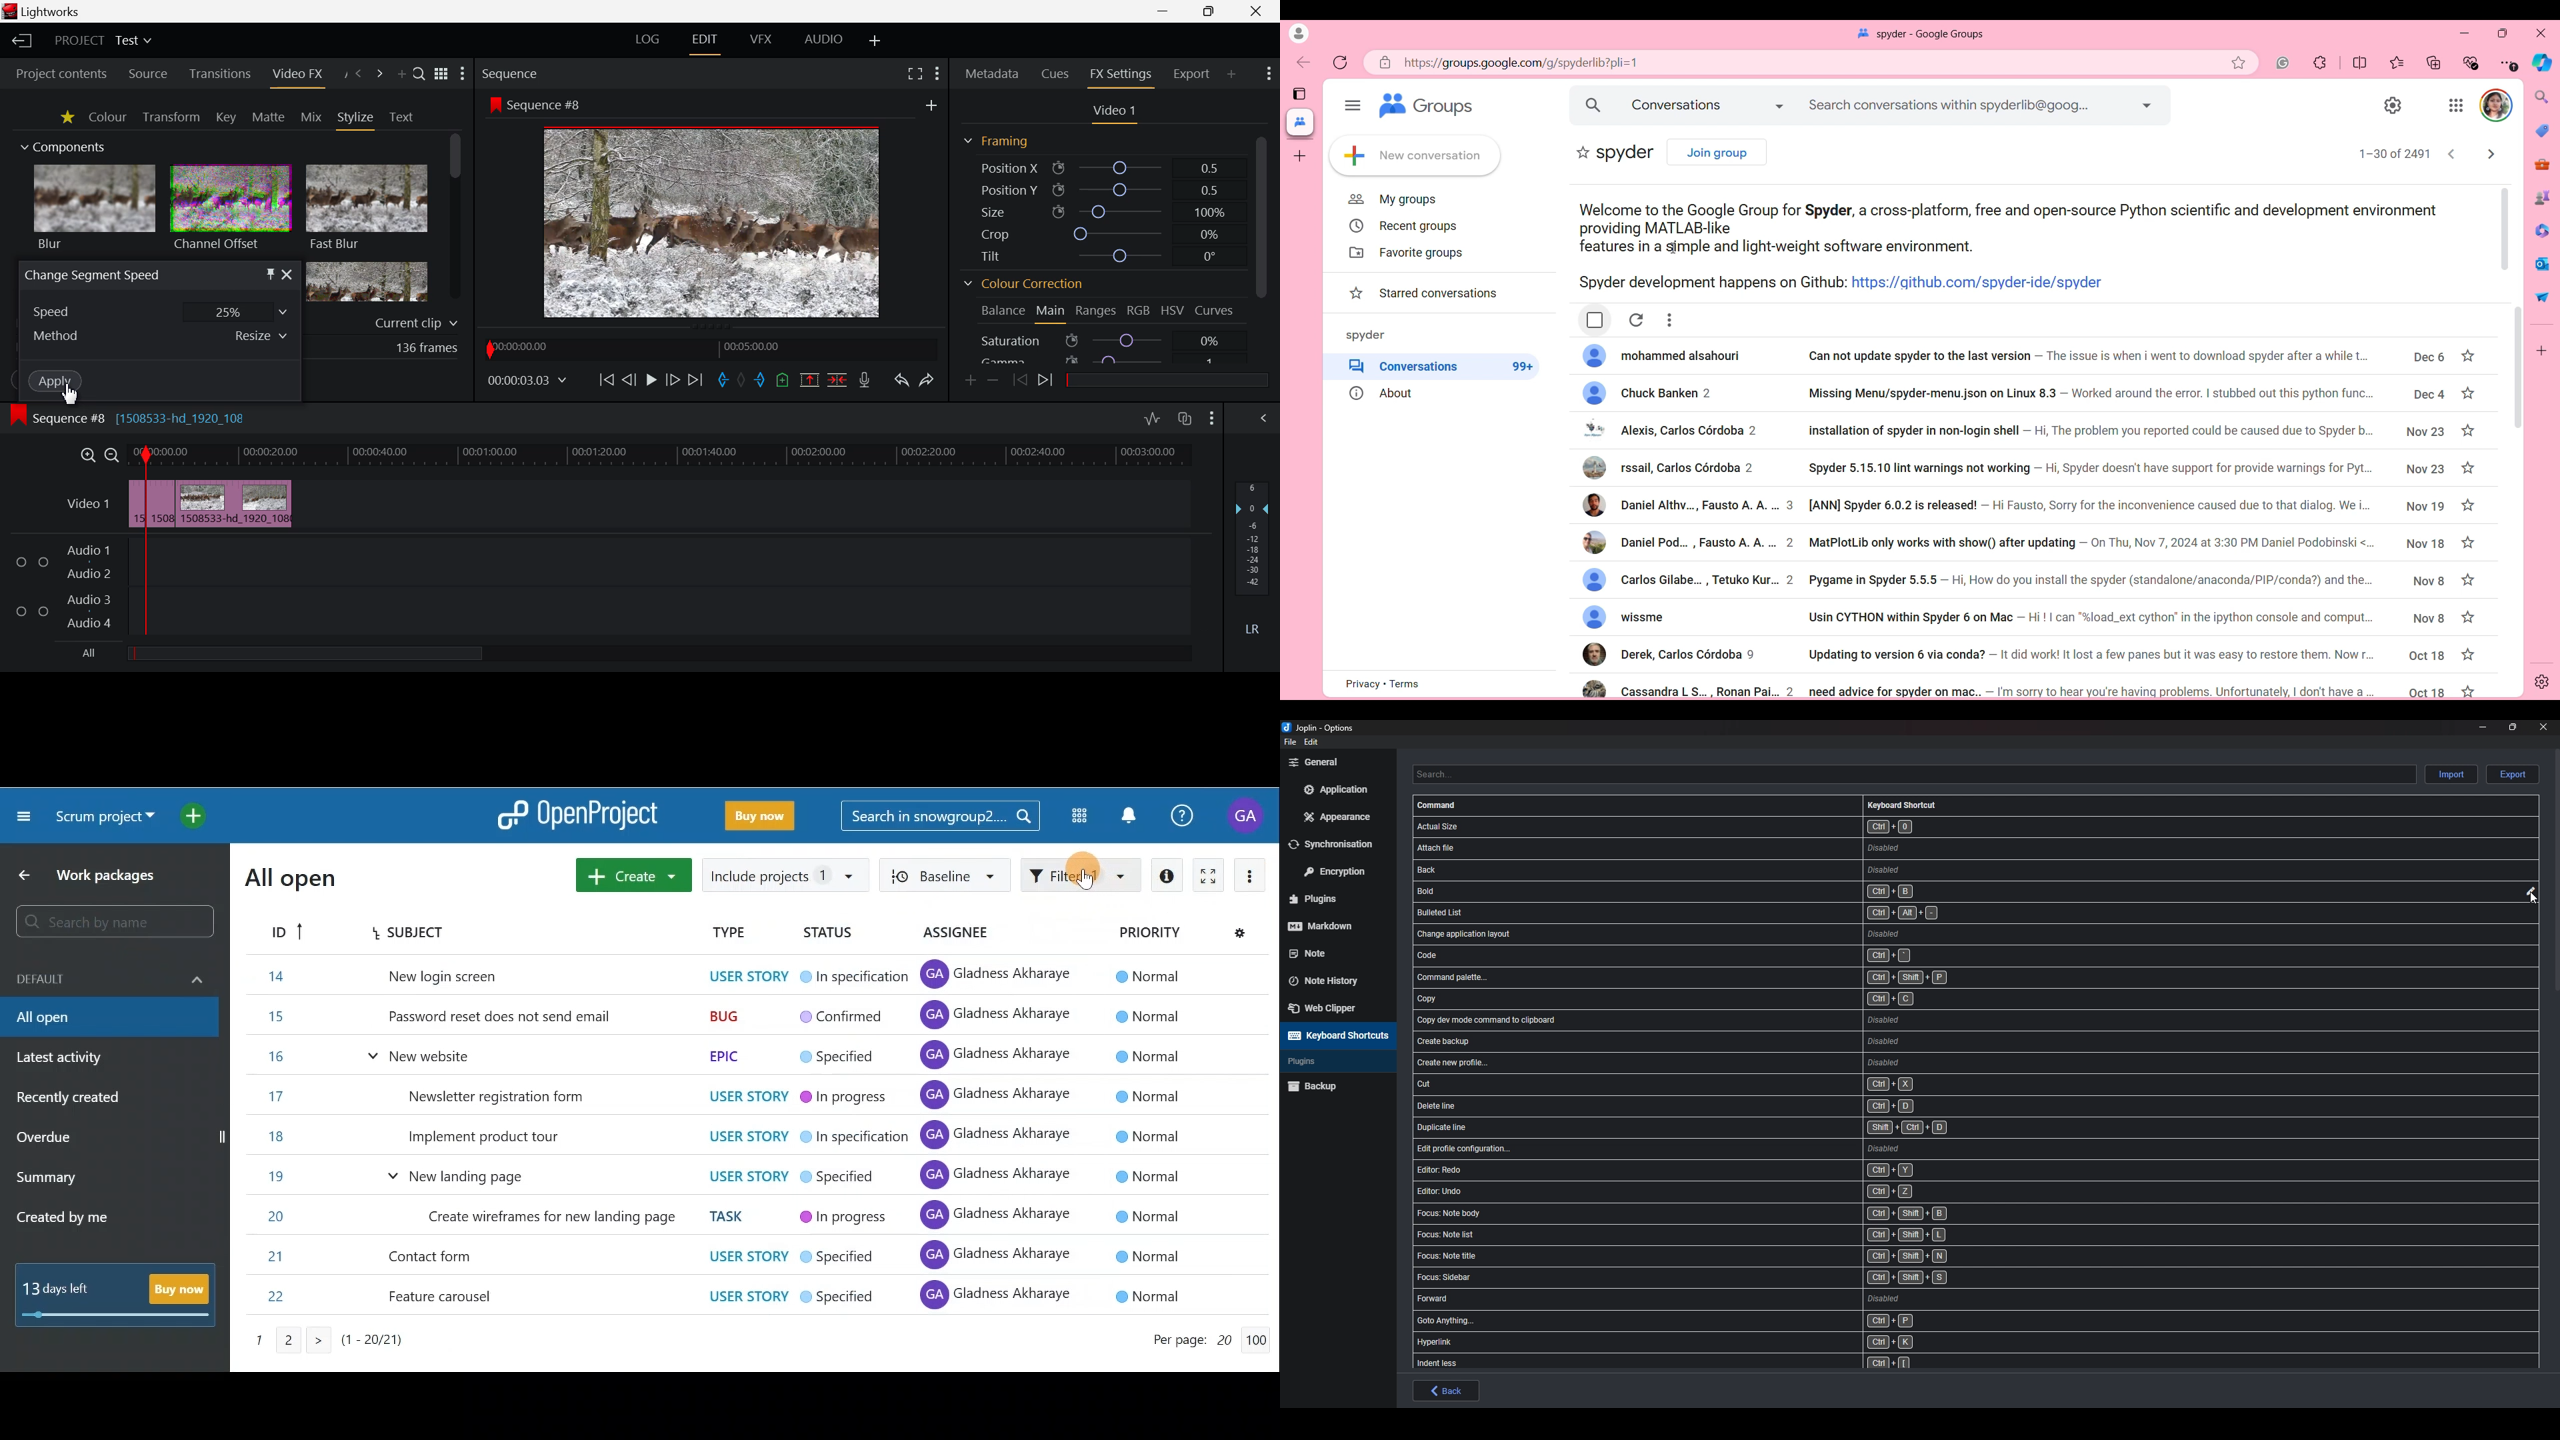 The width and height of the screenshot is (2576, 1456). I want to click on Activate zen mode, so click(1206, 877).